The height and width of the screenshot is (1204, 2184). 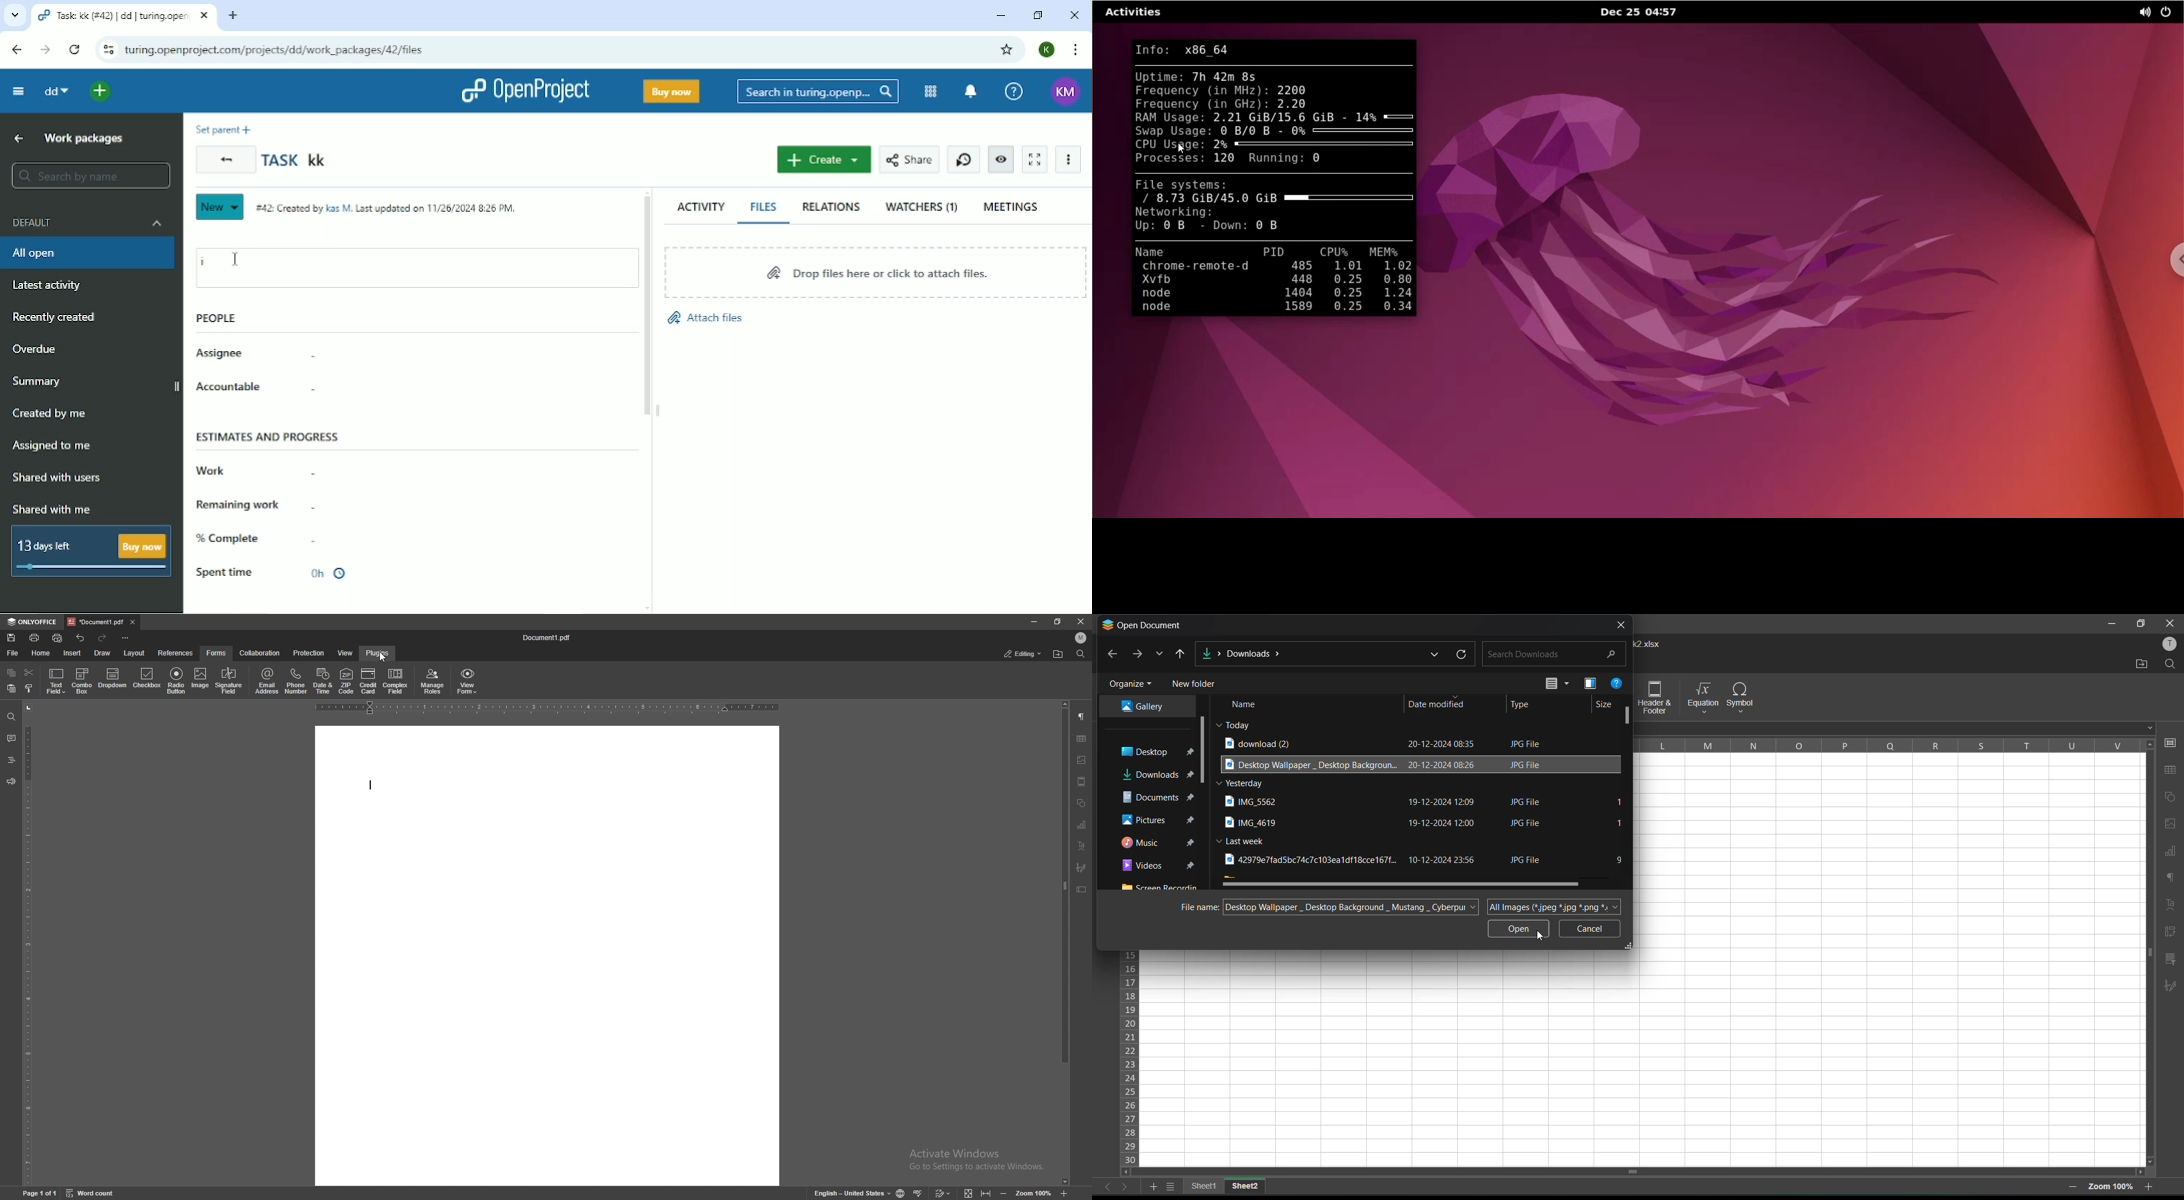 What do you see at coordinates (1024, 653) in the screenshot?
I see `status` at bounding box center [1024, 653].